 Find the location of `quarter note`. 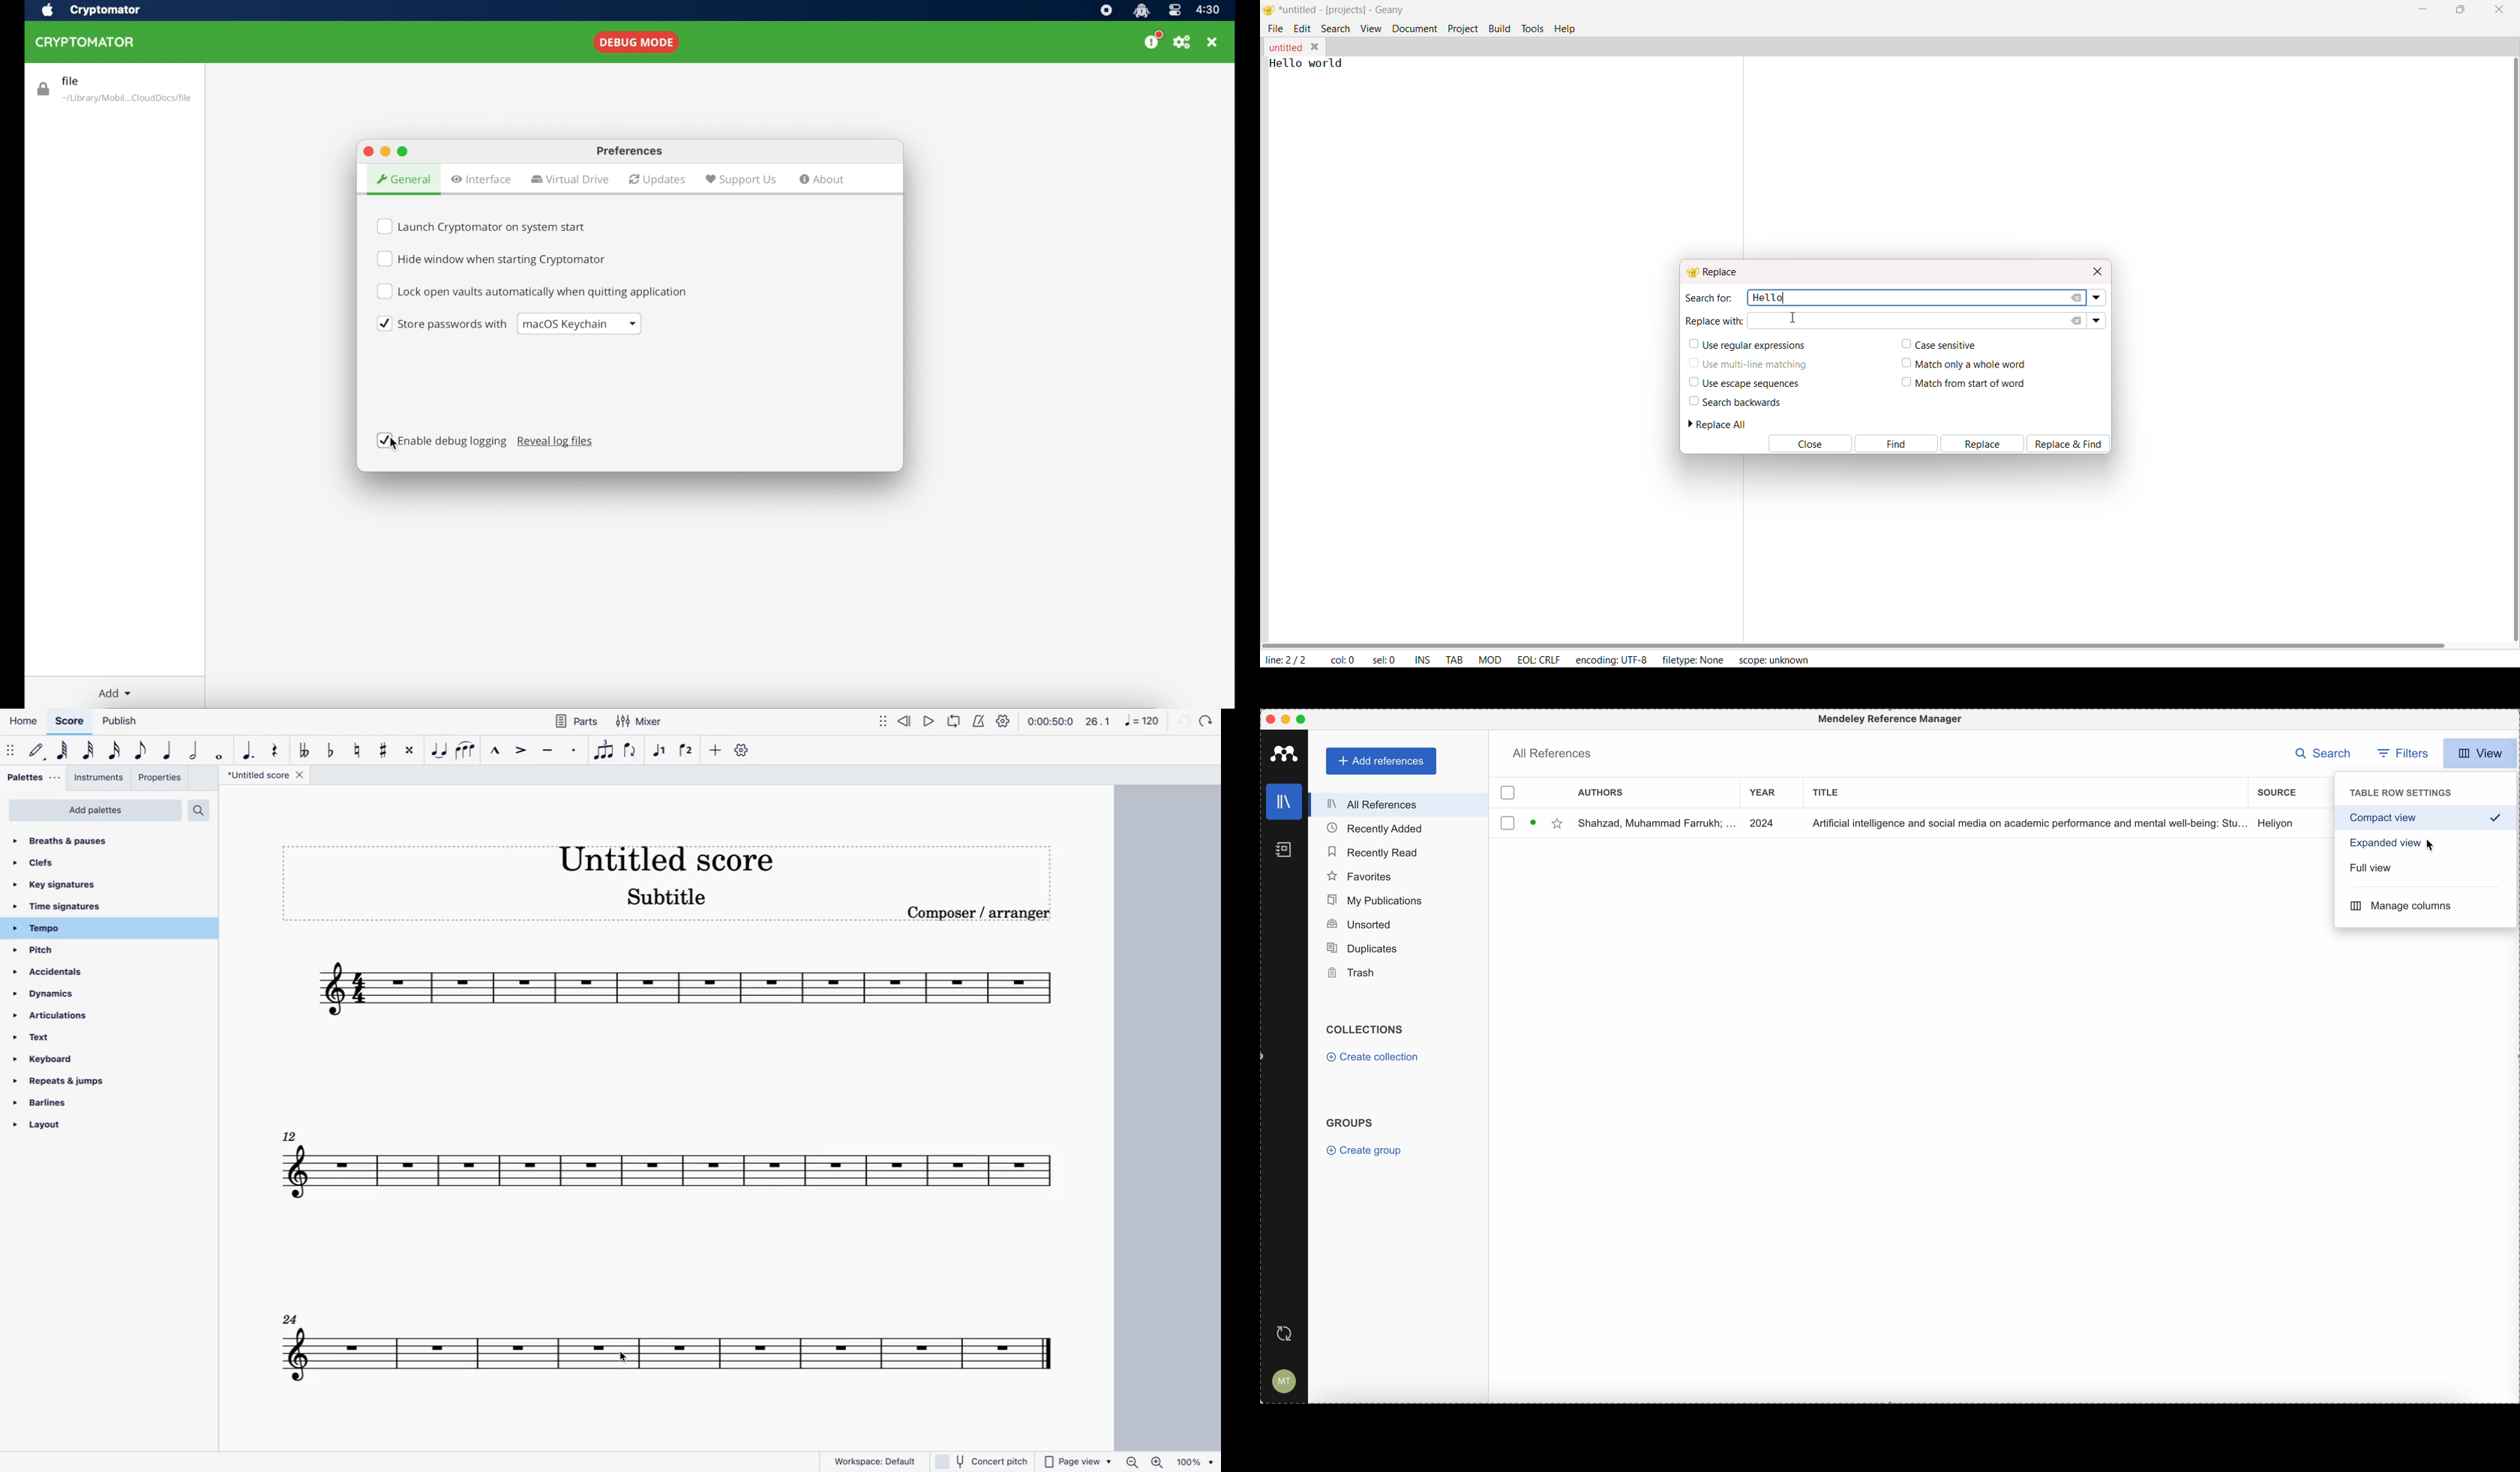

quarter note is located at coordinates (169, 749).